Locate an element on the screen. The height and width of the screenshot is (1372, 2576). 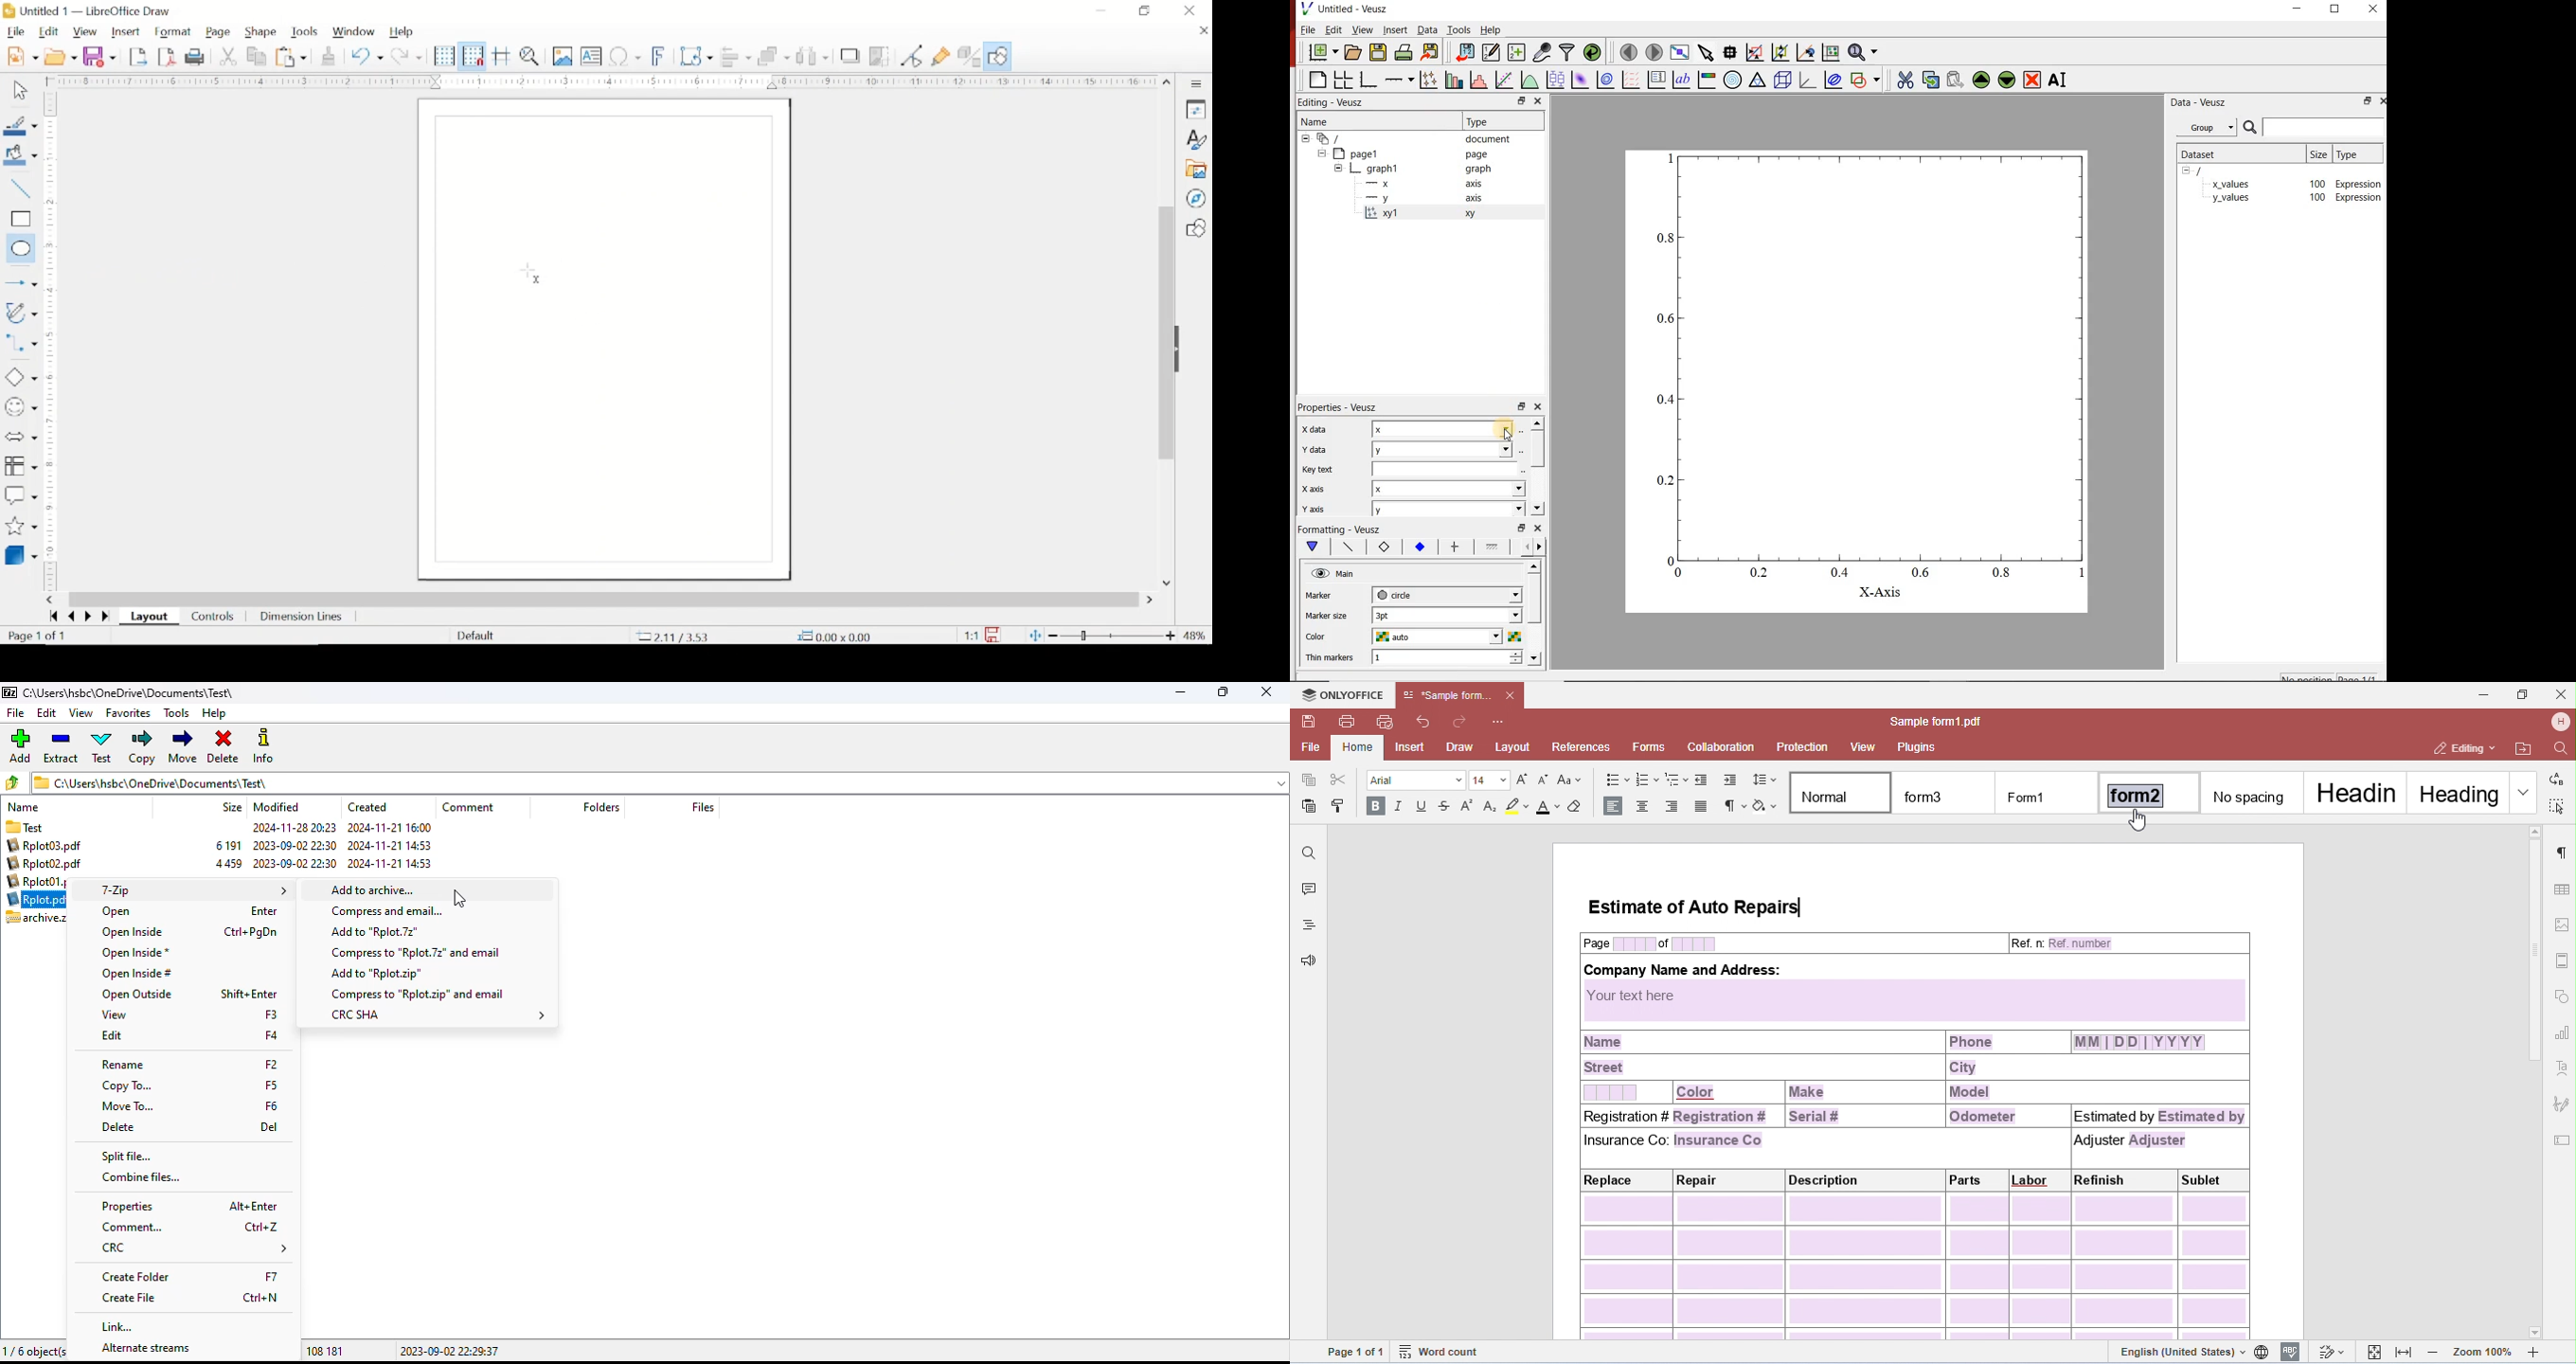
Y data is located at coordinates (1319, 449).